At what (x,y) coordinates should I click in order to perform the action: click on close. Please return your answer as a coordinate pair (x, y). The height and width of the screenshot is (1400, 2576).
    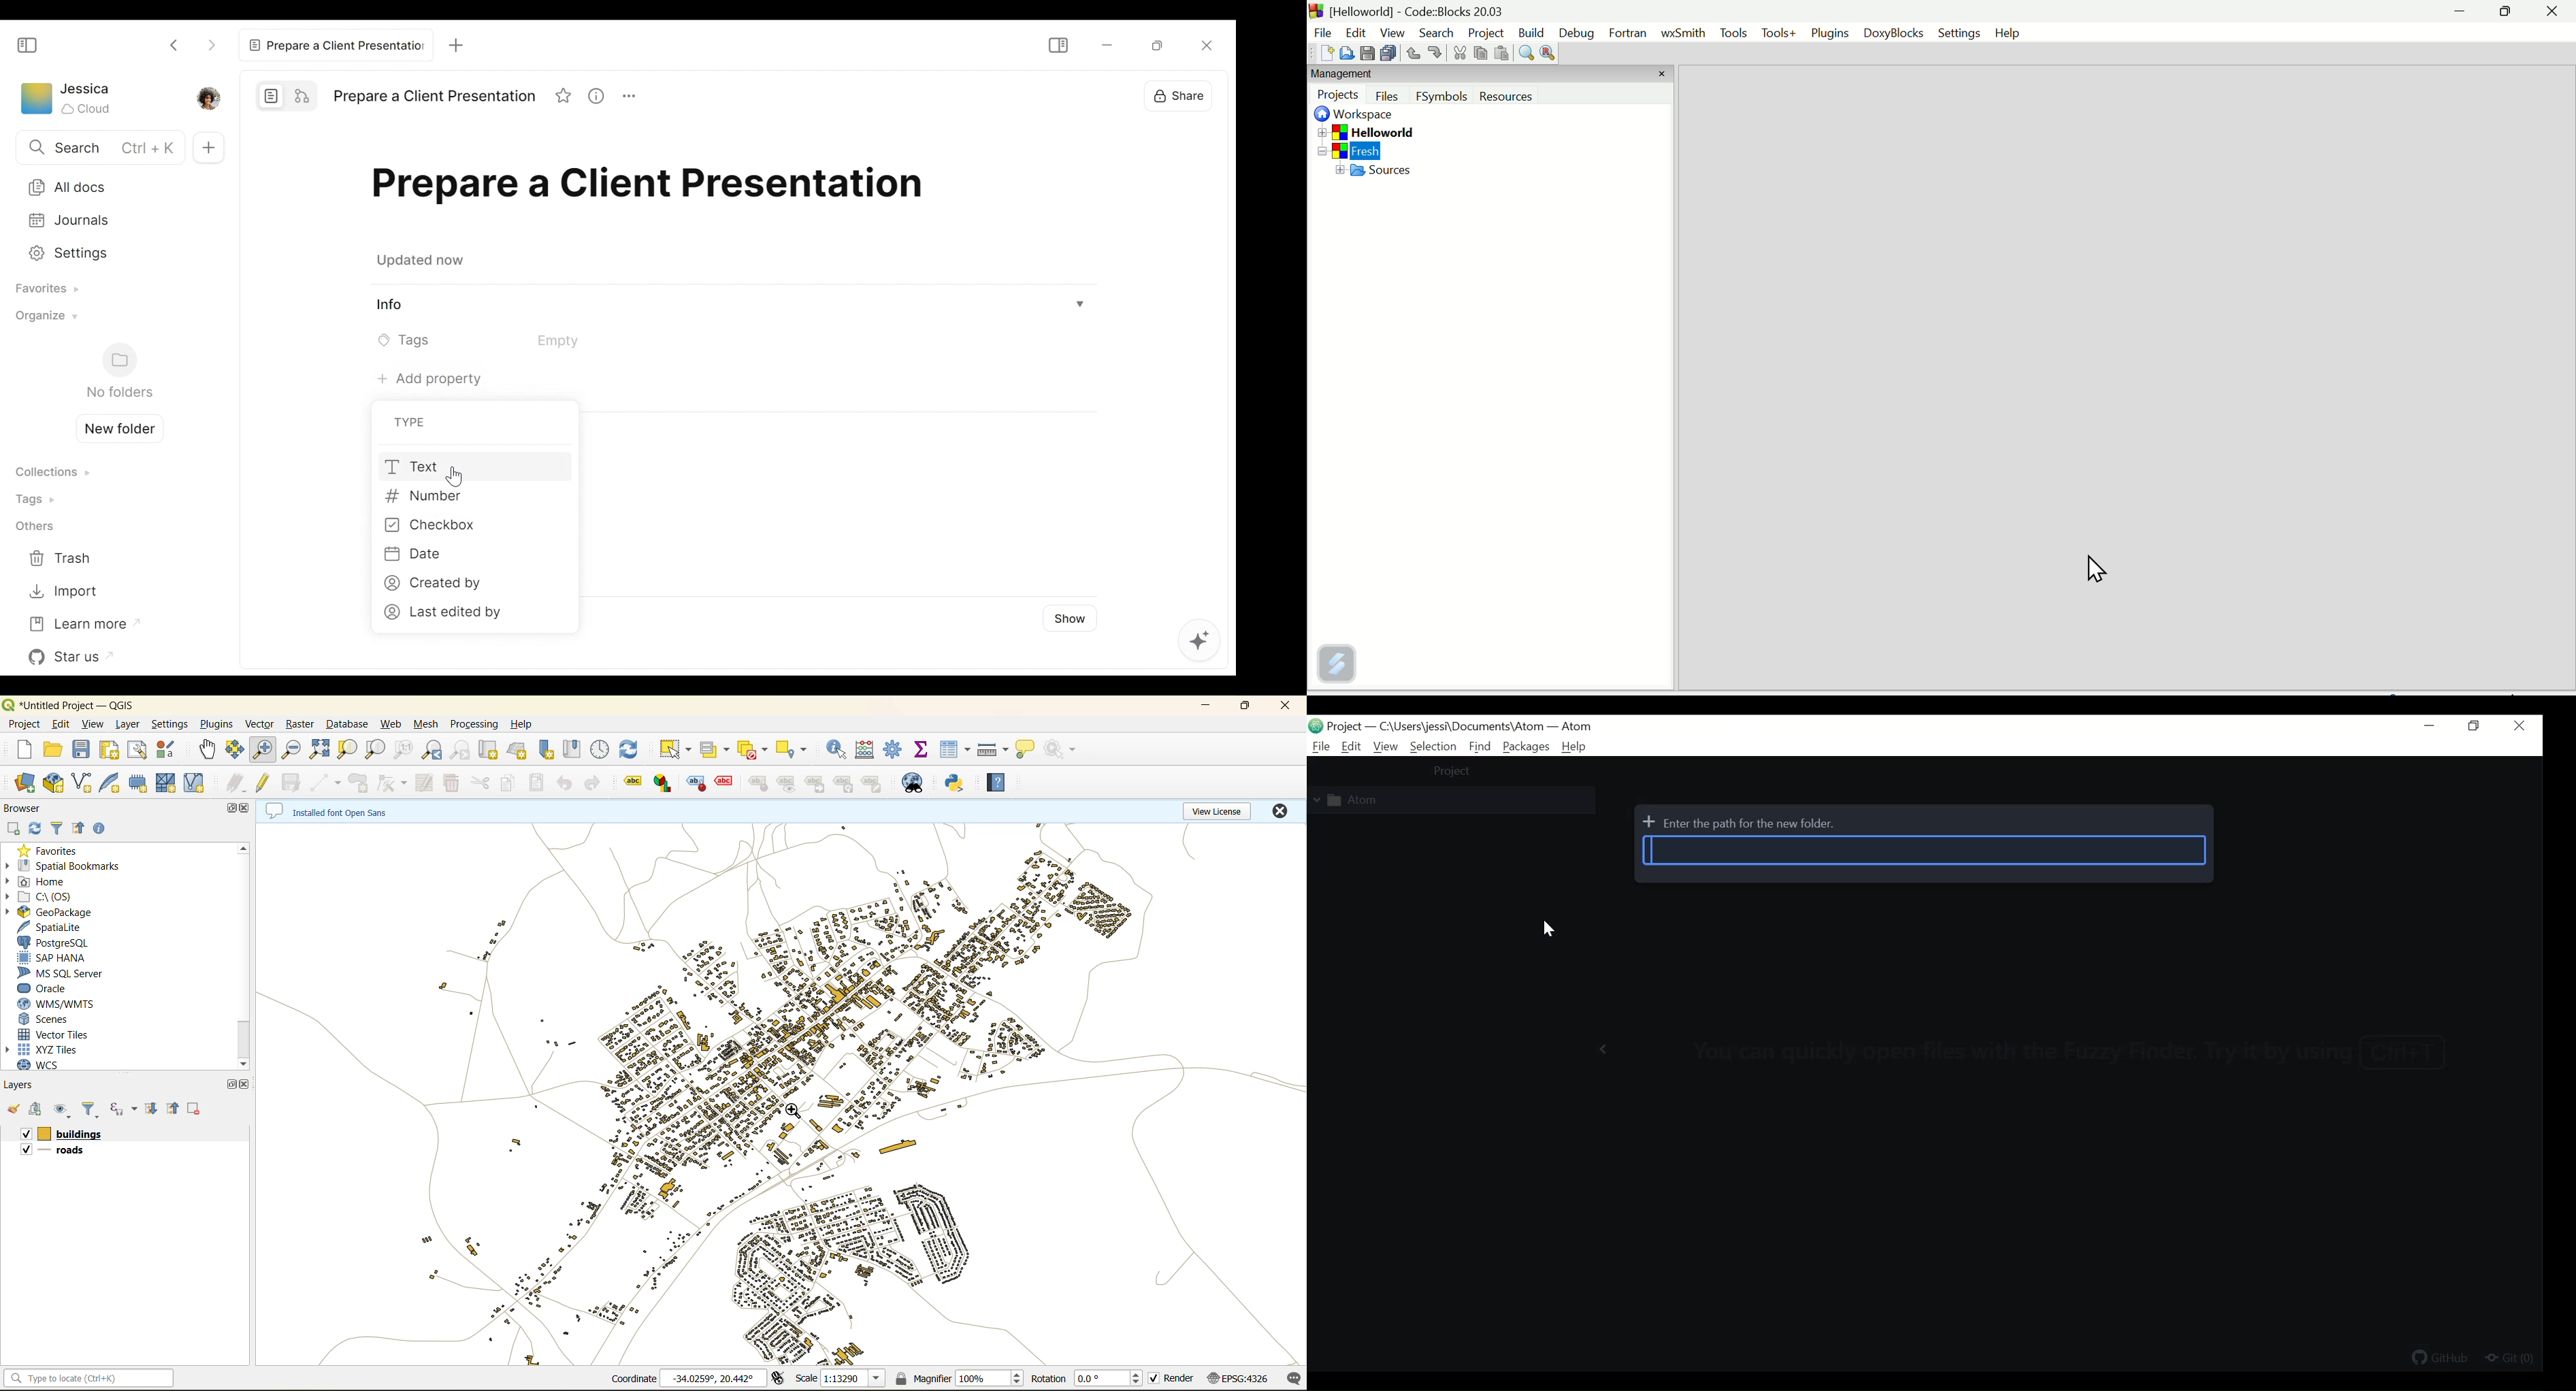
    Looking at the image, I should click on (247, 810).